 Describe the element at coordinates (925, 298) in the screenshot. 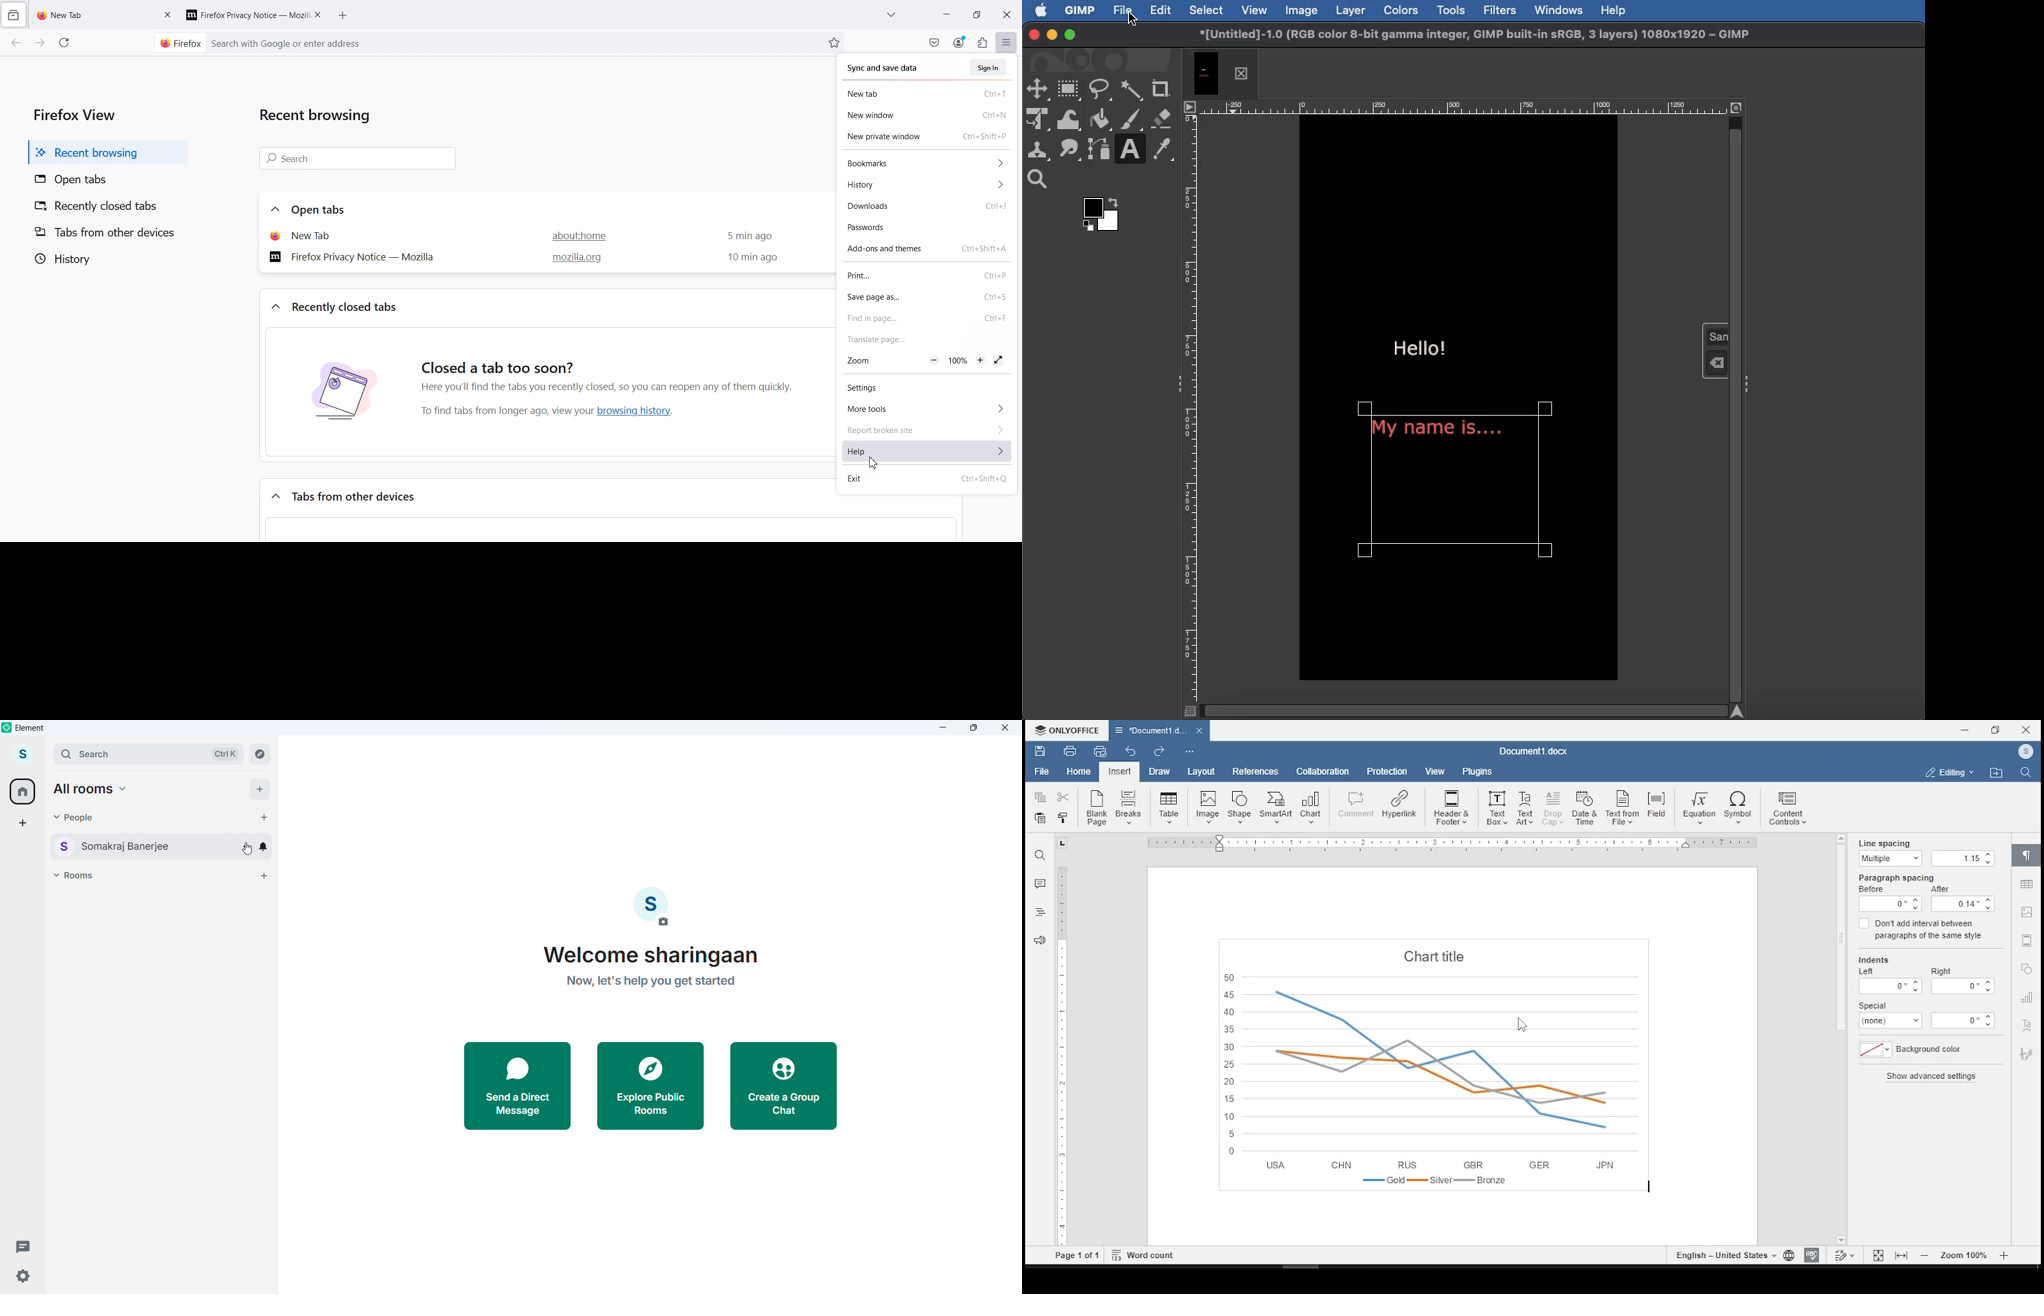

I see `save page as...` at that location.